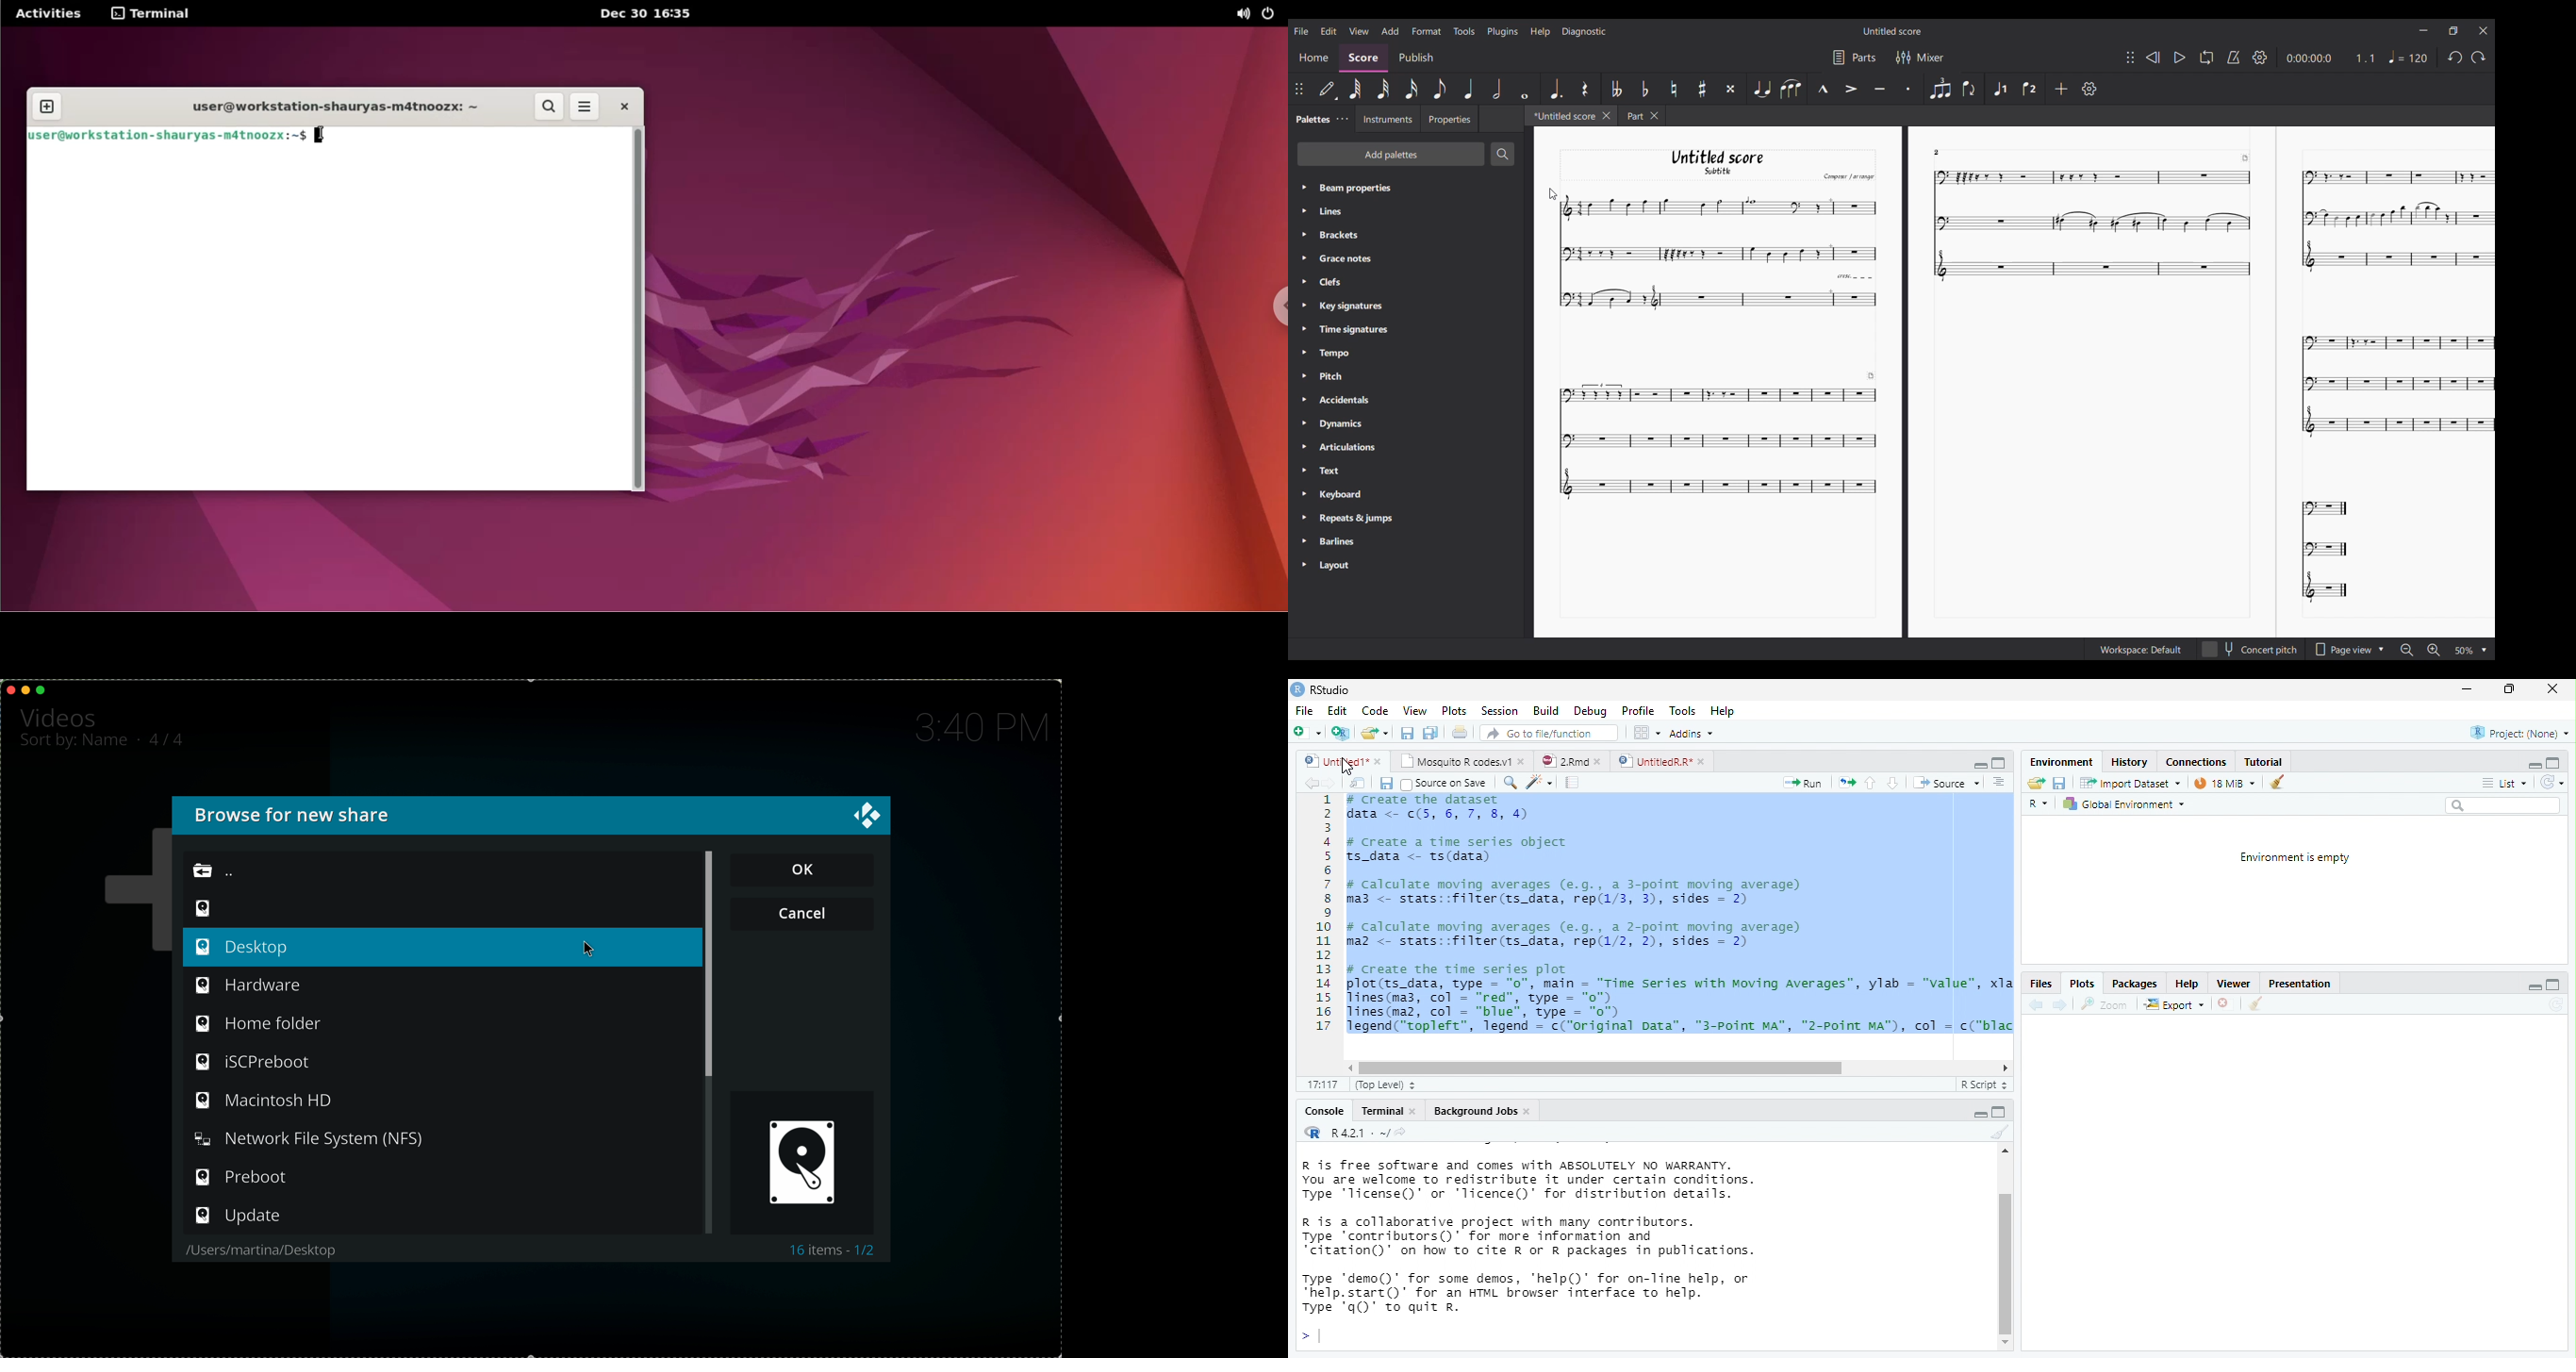 Image resolution: width=2576 pixels, height=1372 pixels. Describe the element at coordinates (1838, 56) in the screenshot. I see `` at that location.